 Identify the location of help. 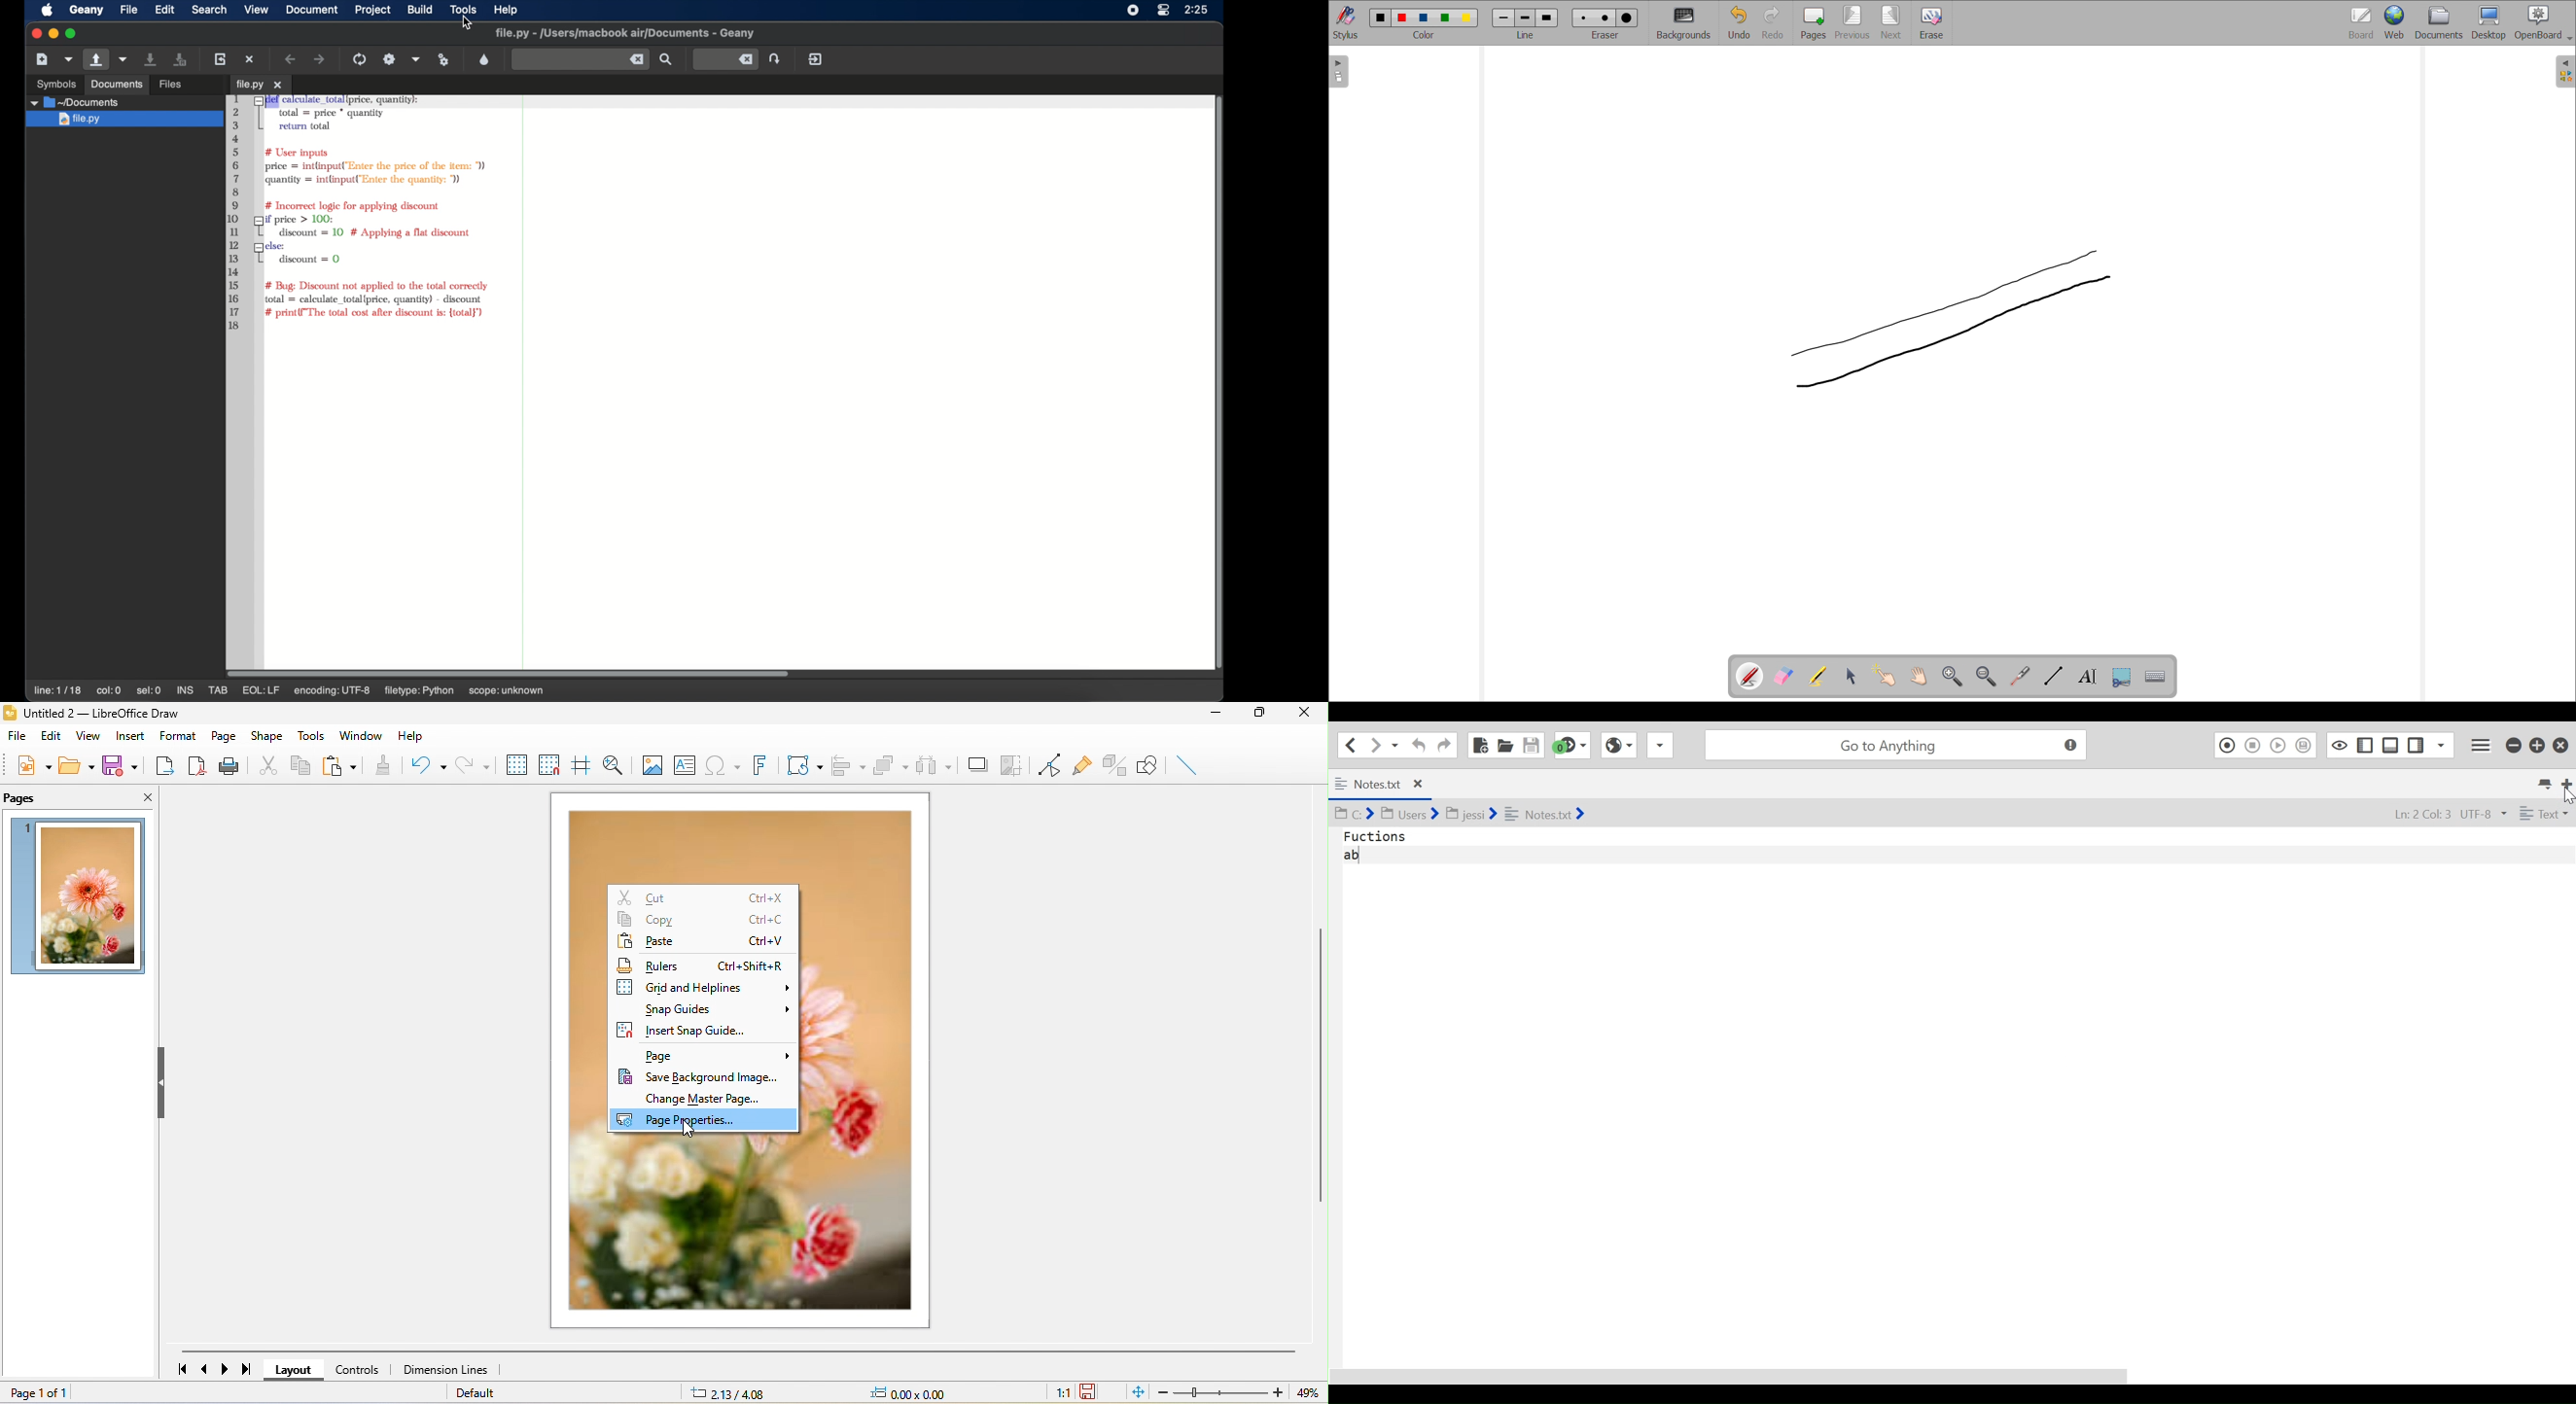
(415, 733).